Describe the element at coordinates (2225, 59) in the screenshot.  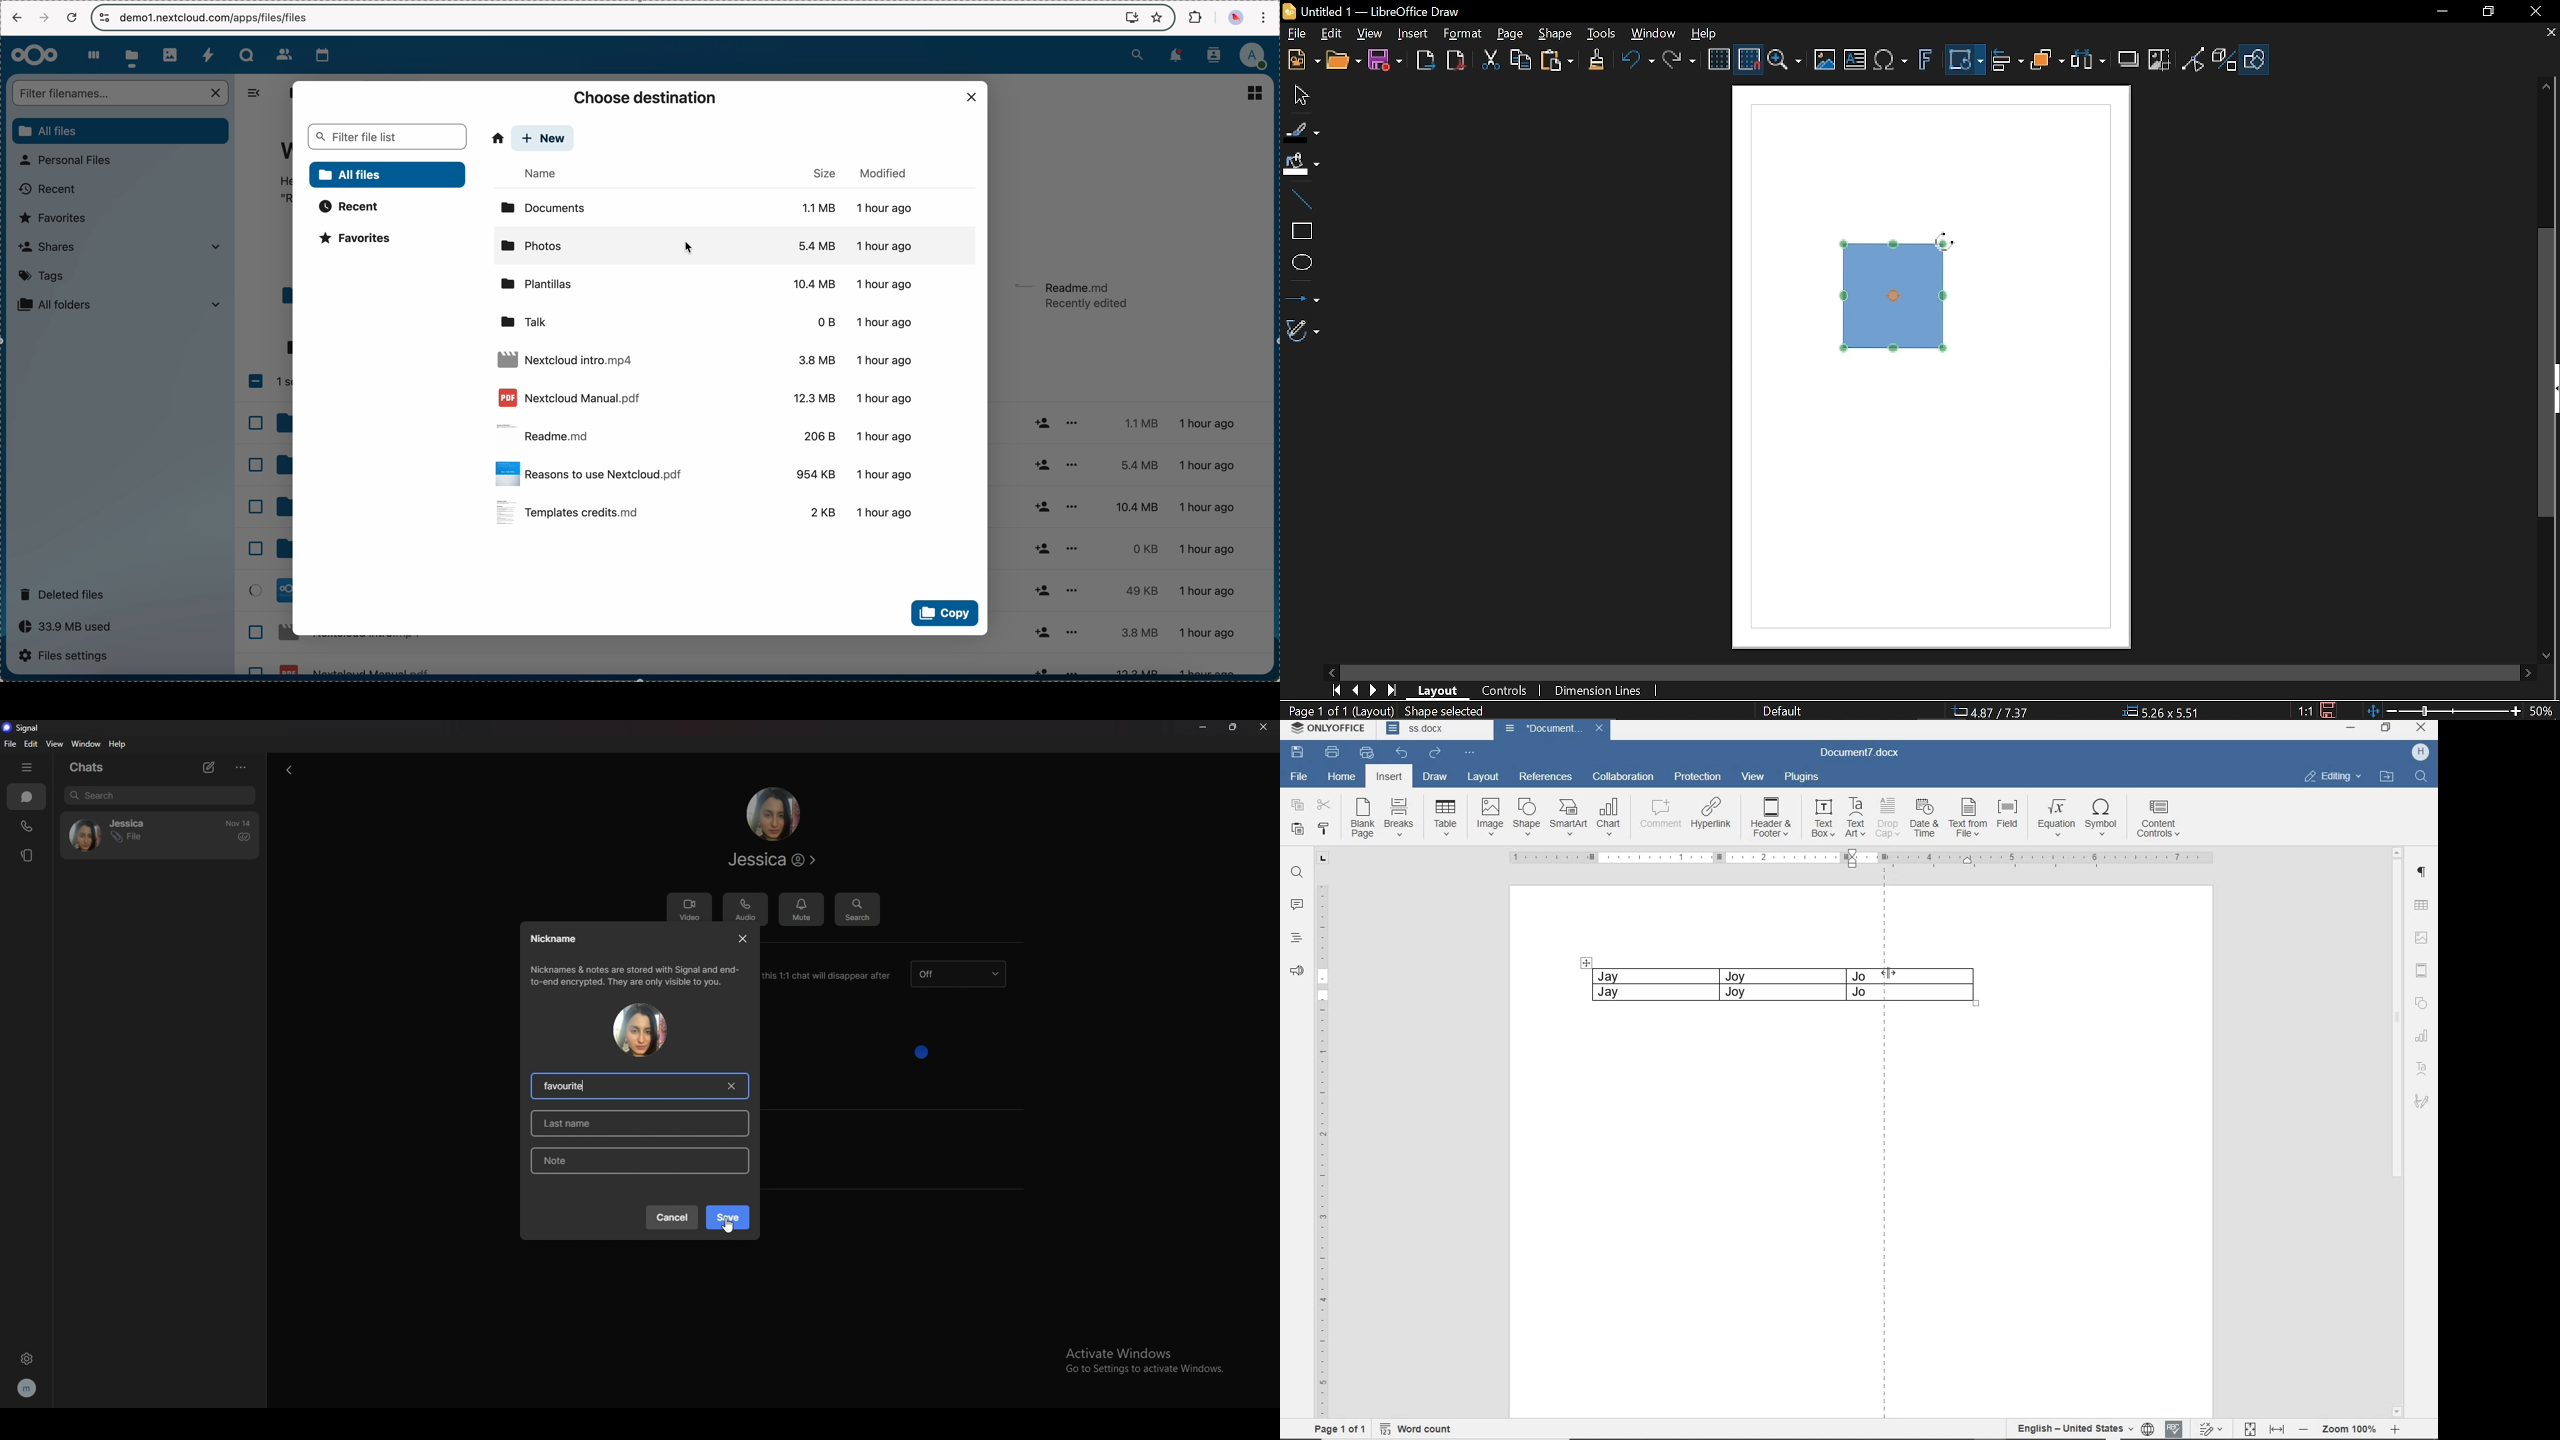
I see `Toggle extrusion` at that location.